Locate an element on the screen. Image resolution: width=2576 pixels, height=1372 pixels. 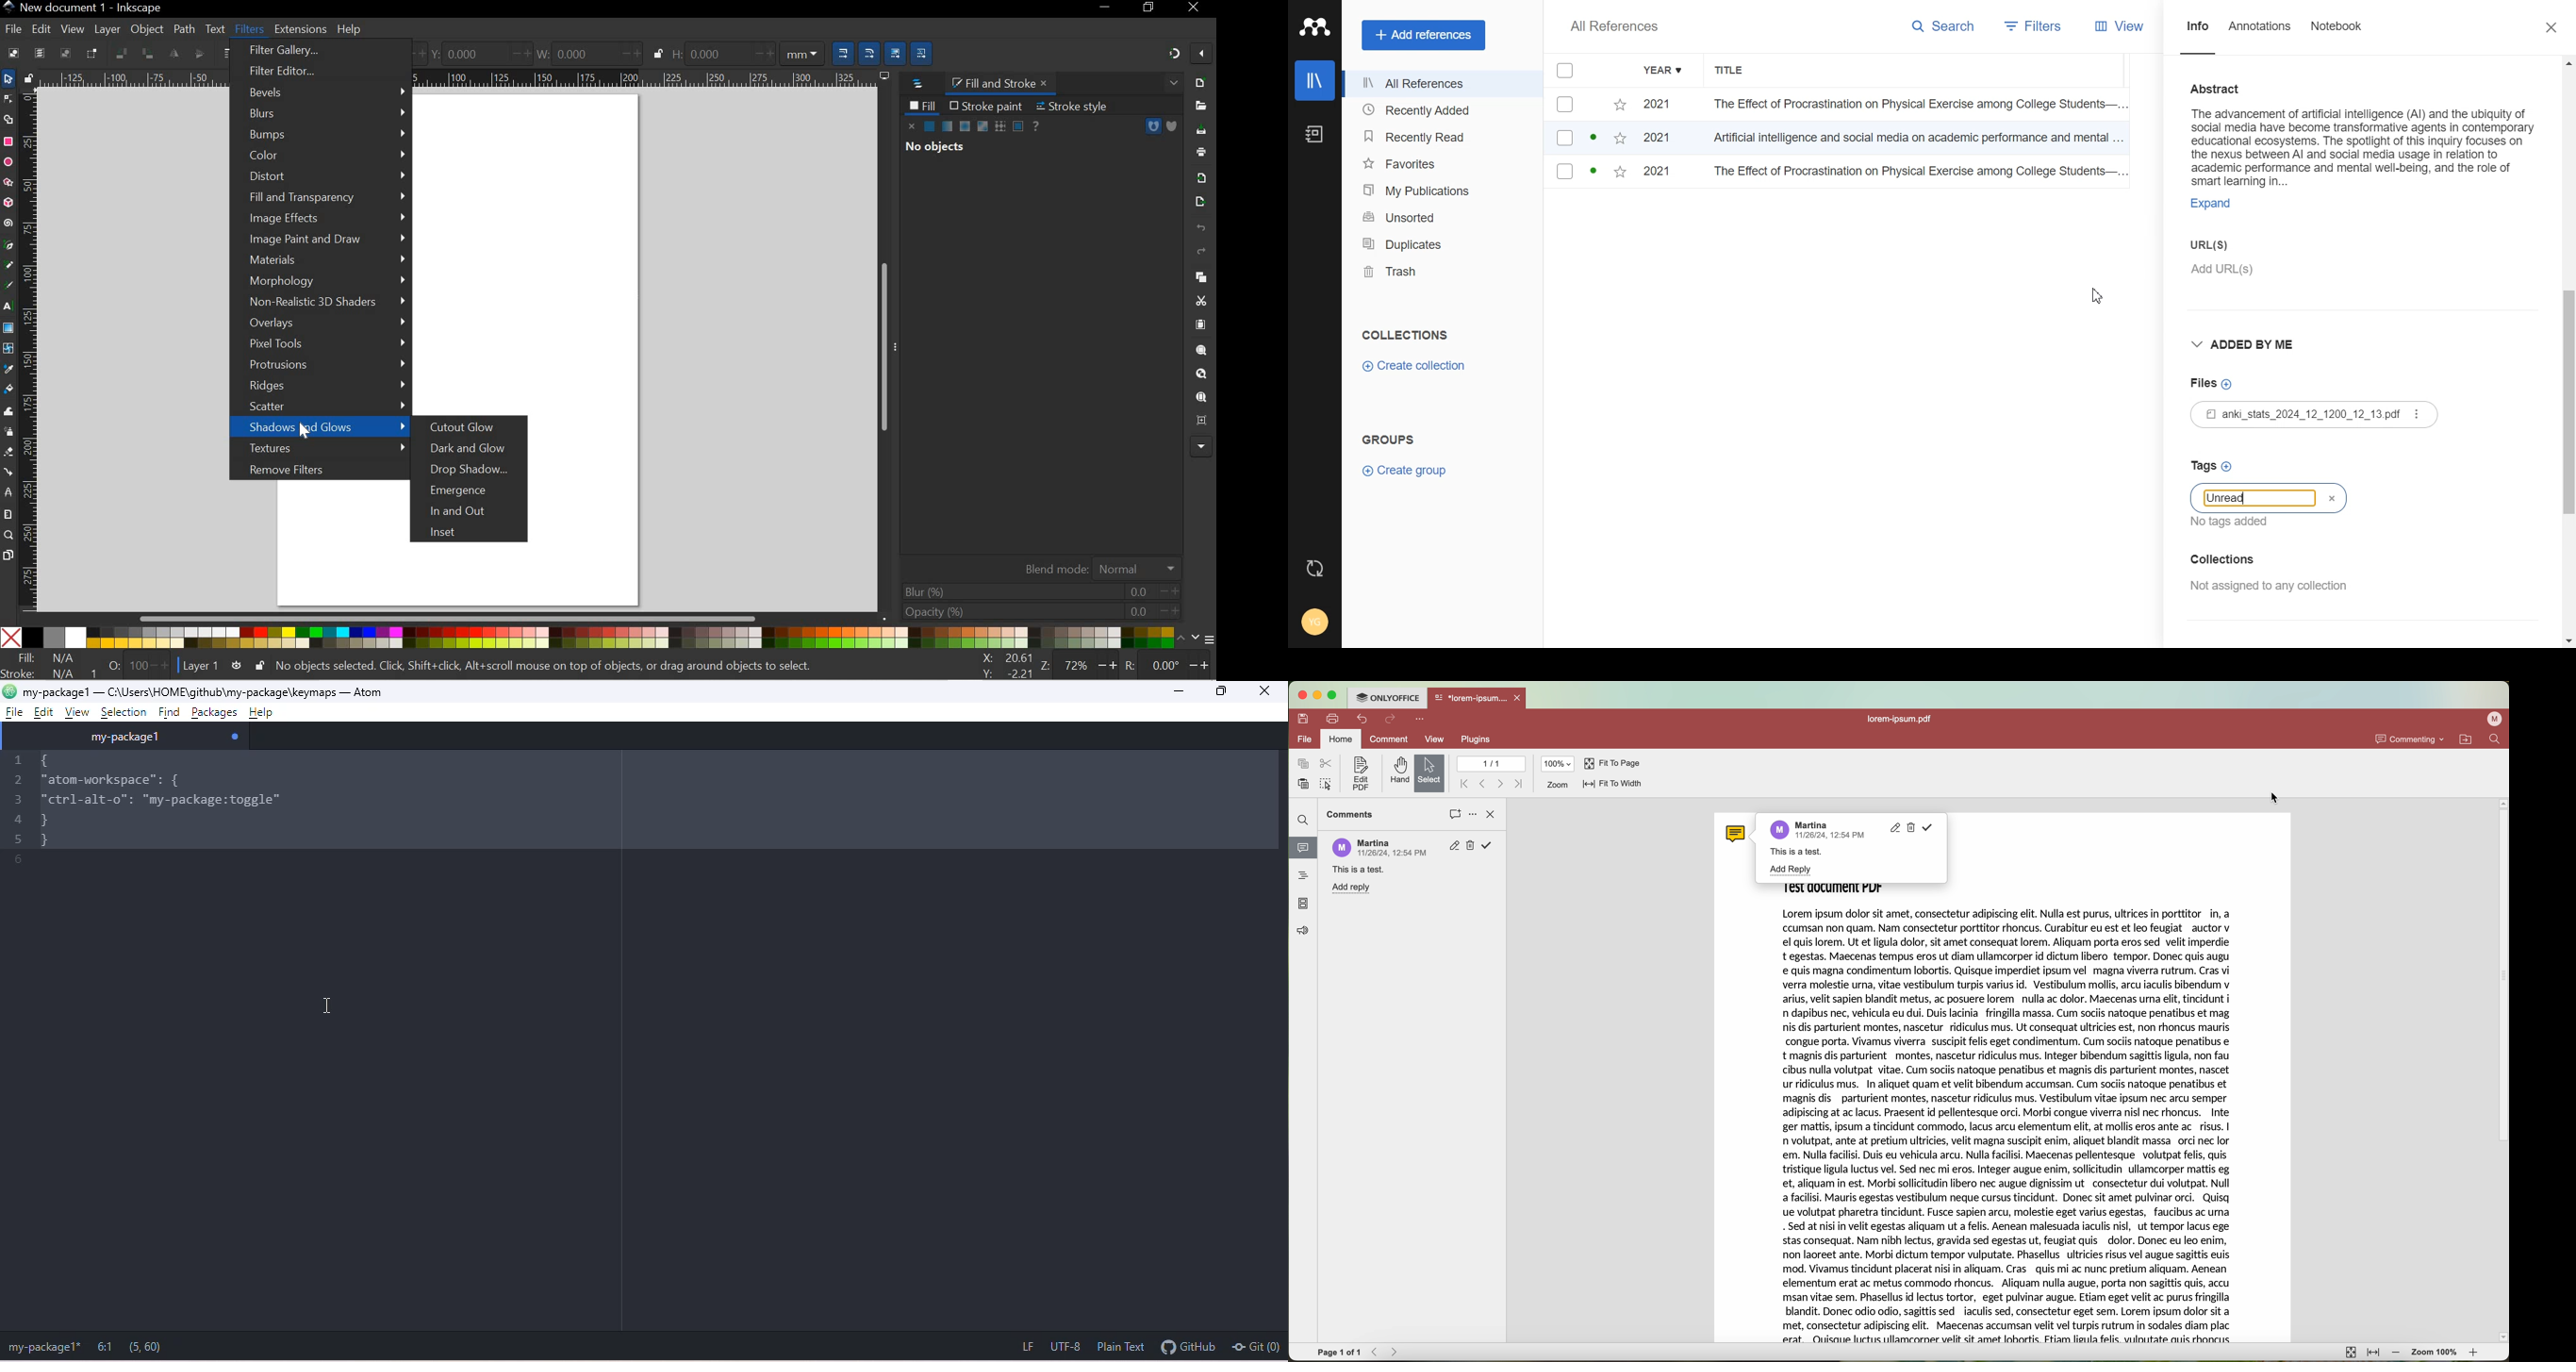
PROTRUSIONS is located at coordinates (320, 366).